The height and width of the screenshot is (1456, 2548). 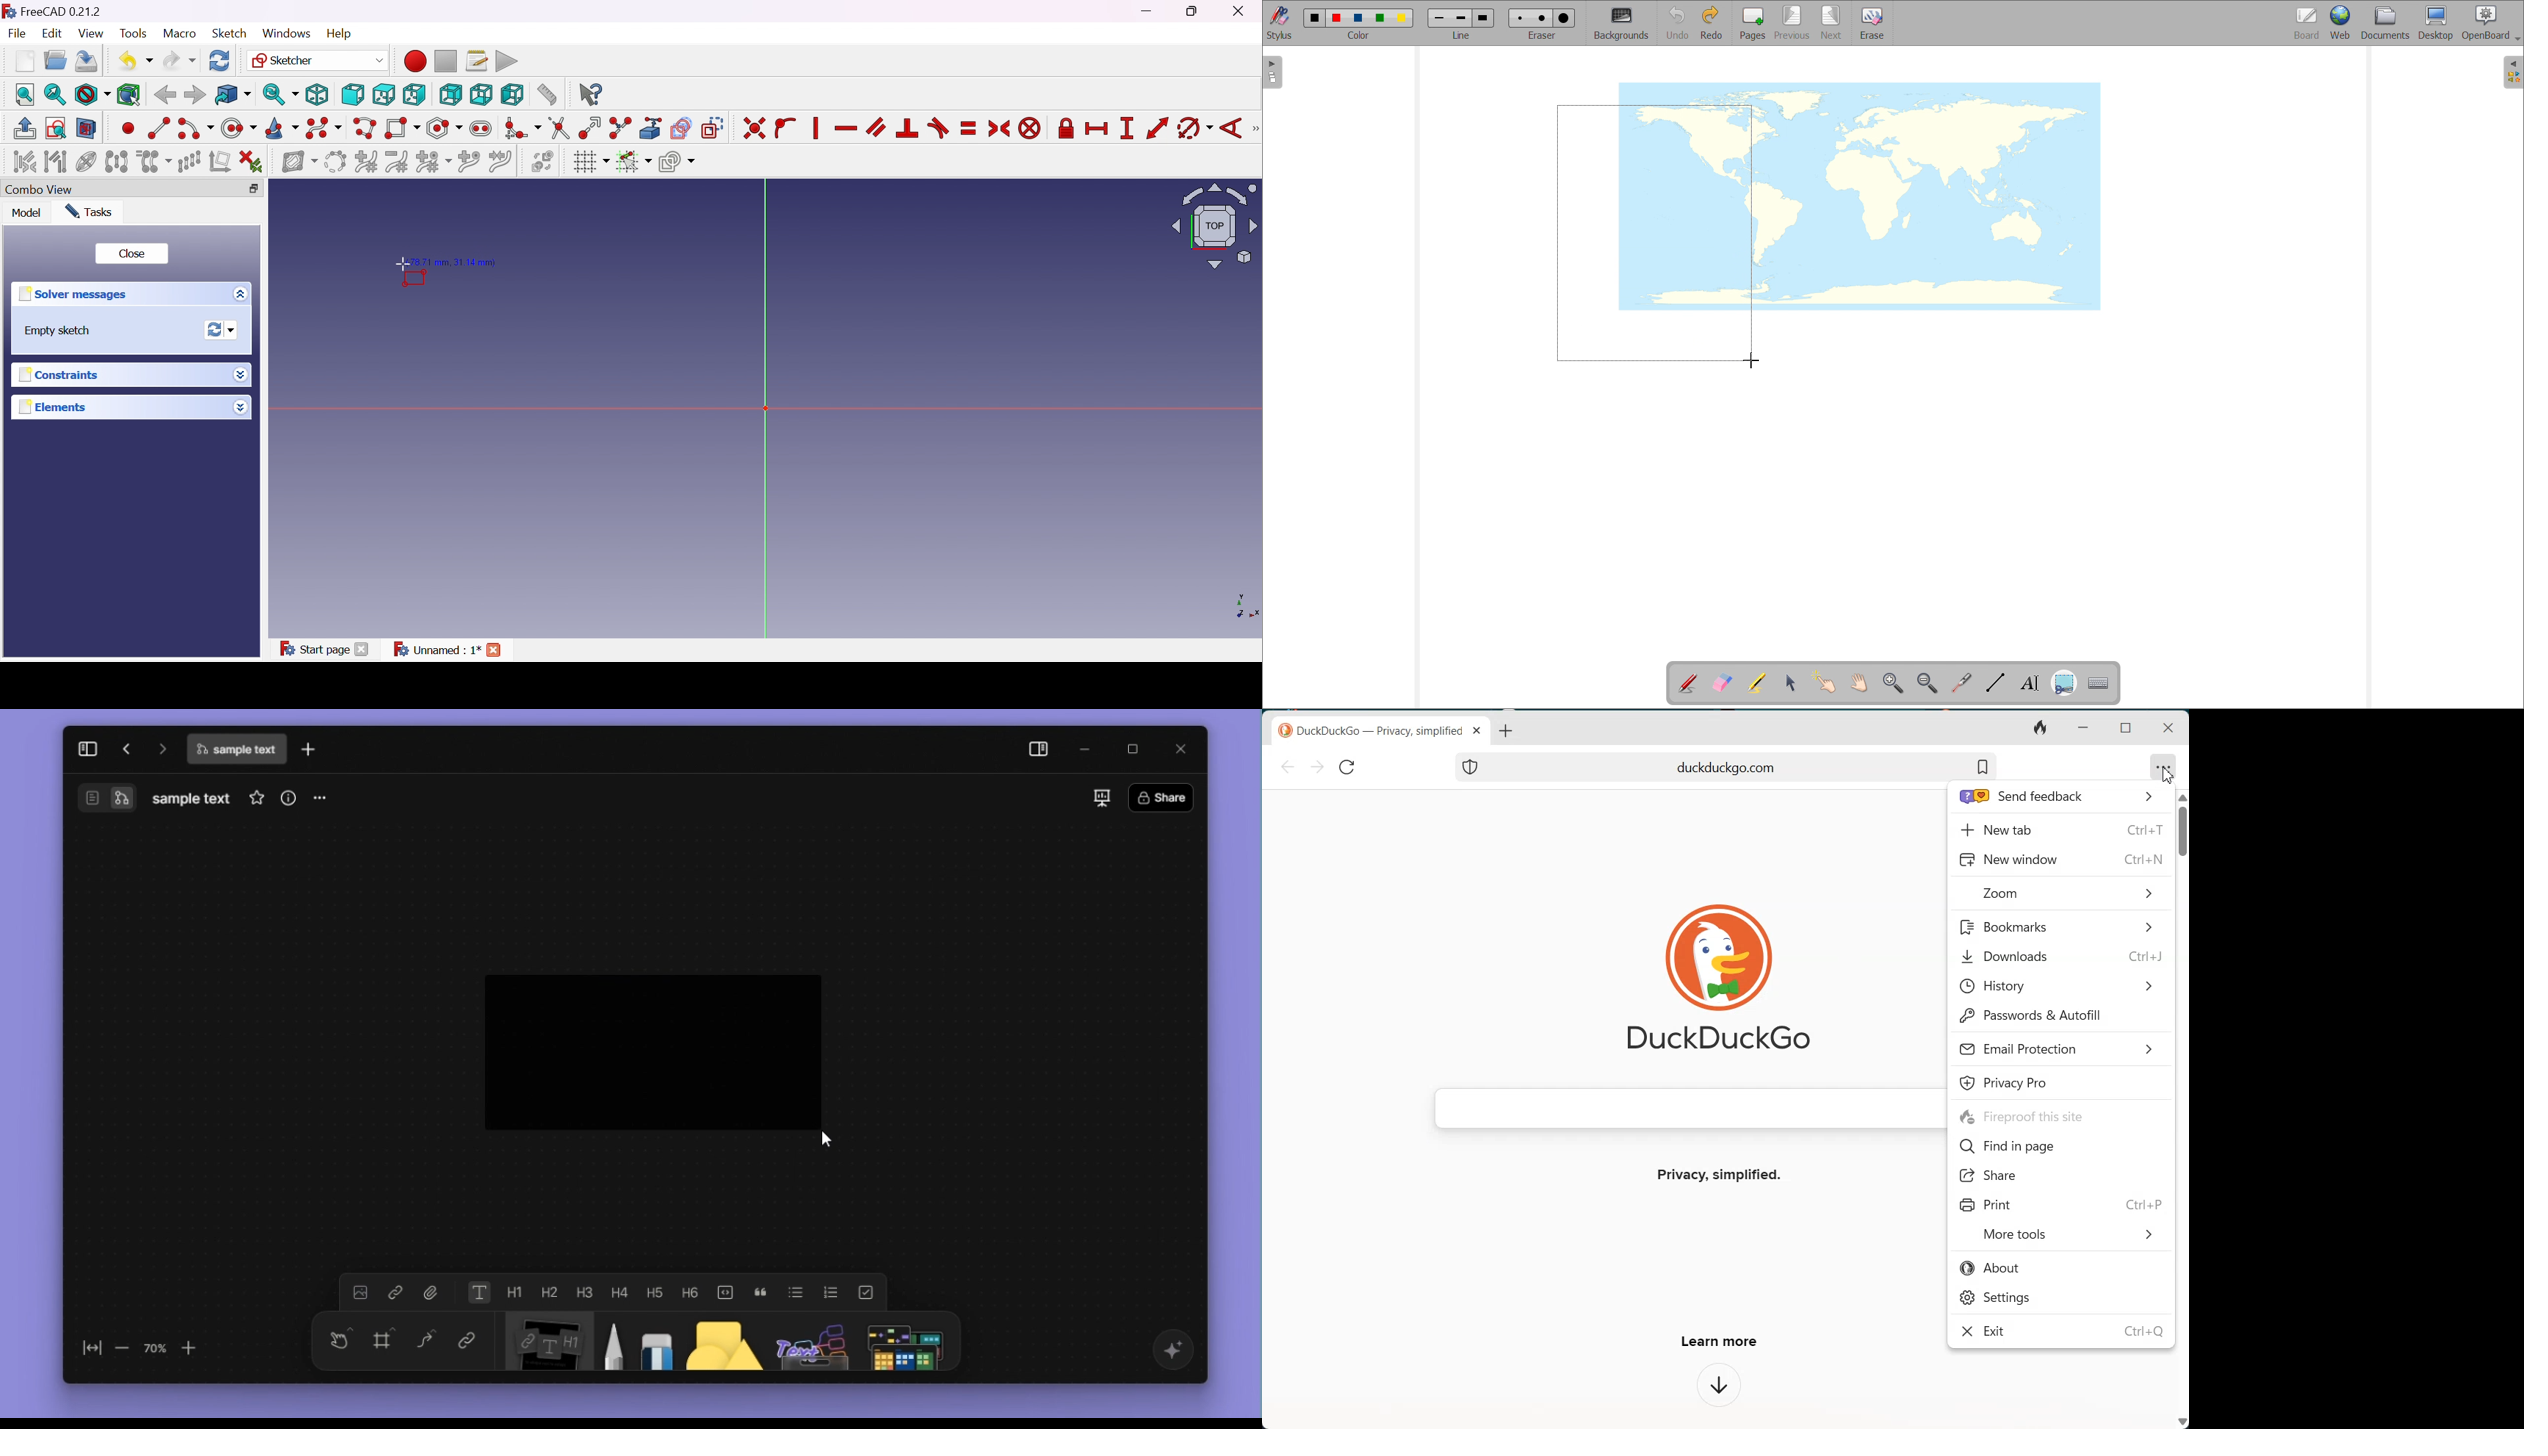 What do you see at coordinates (281, 95) in the screenshot?
I see `Sync view` at bounding box center [281, 95].